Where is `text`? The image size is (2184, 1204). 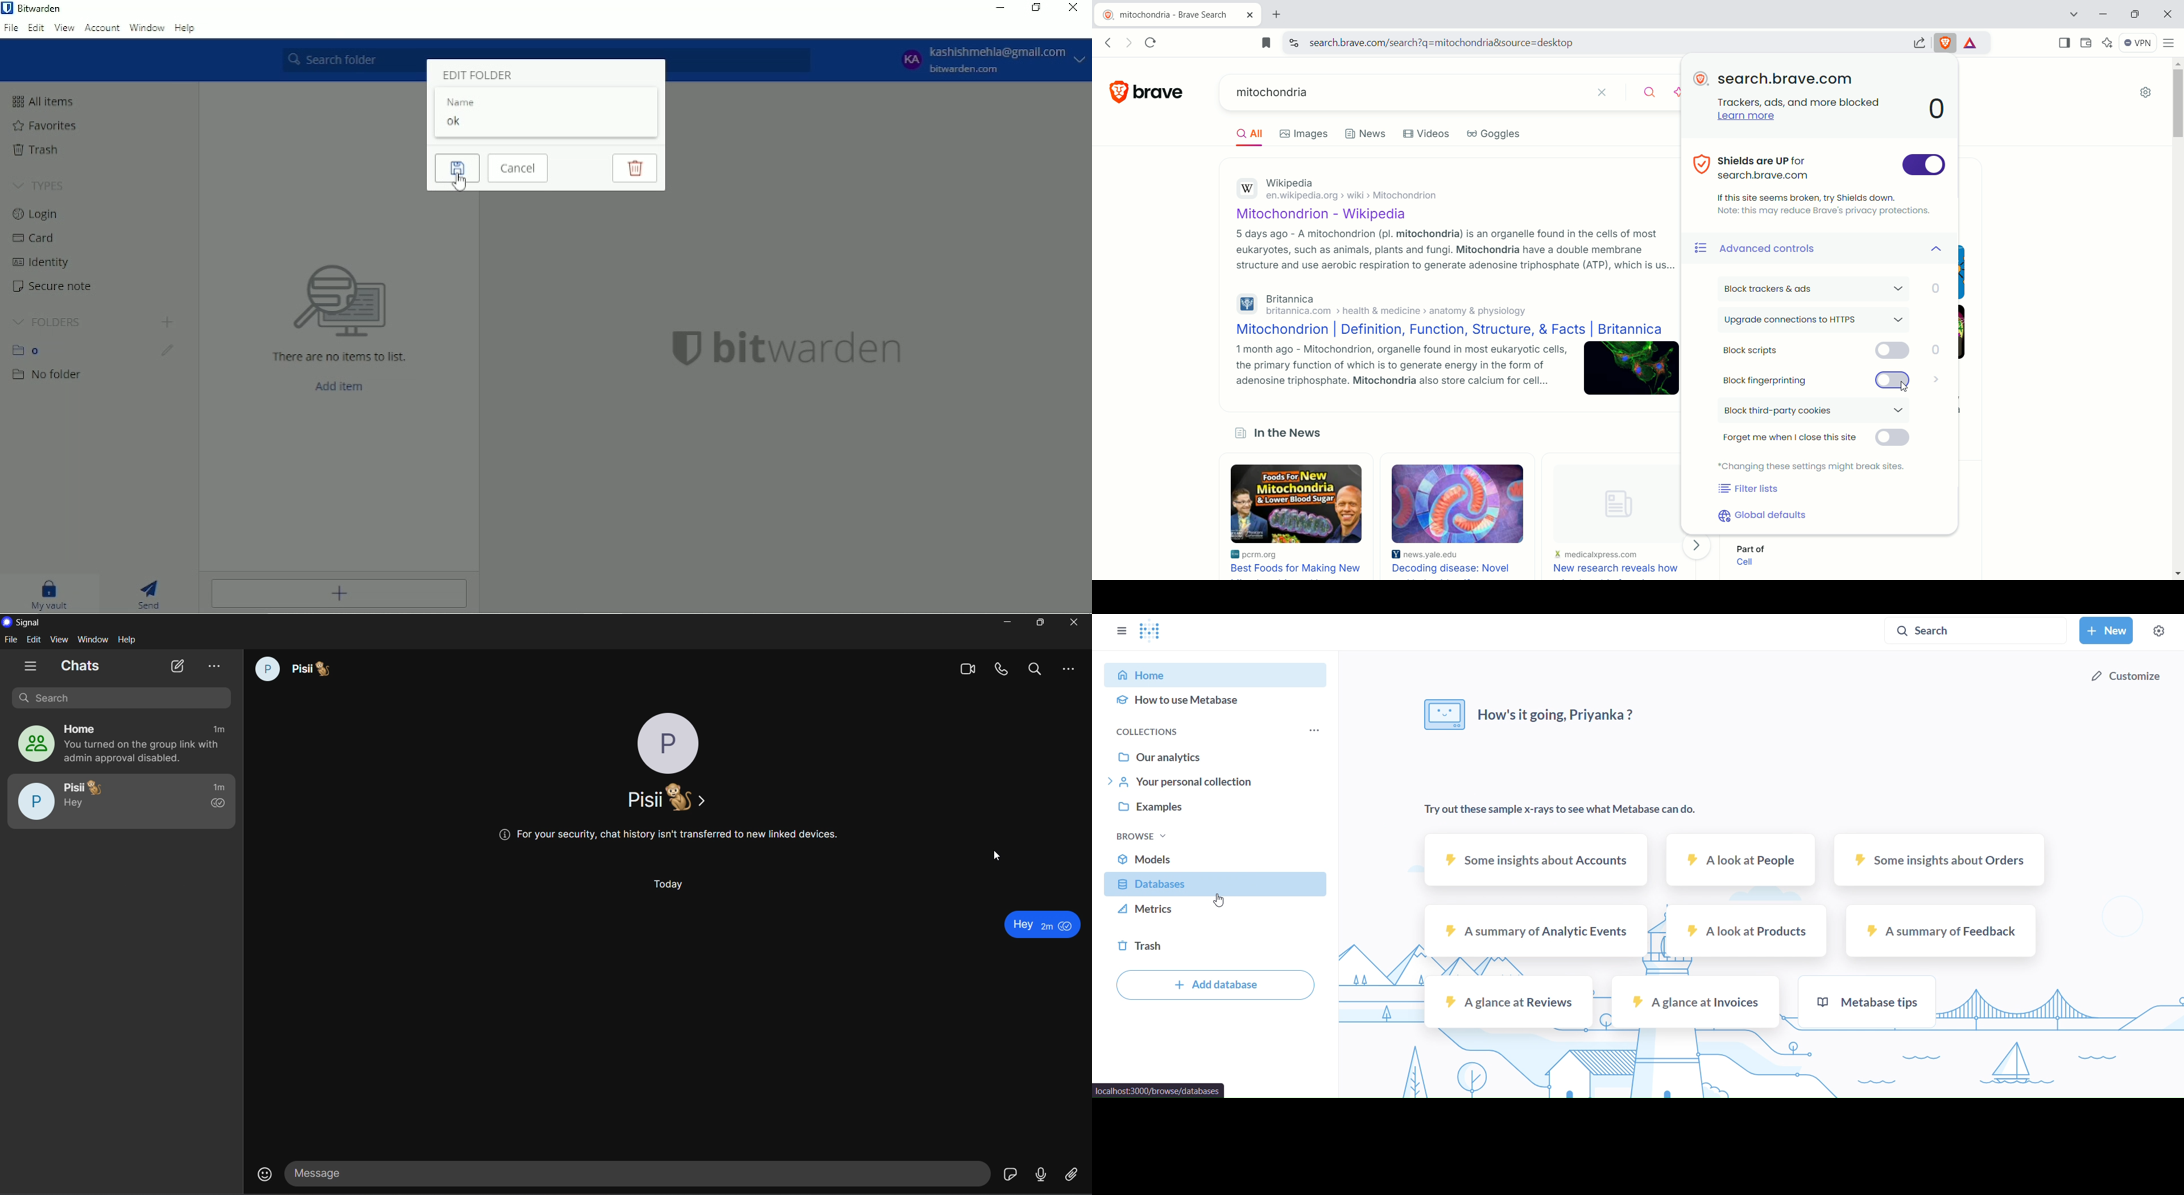 text is located at coordinates (1037, 921).